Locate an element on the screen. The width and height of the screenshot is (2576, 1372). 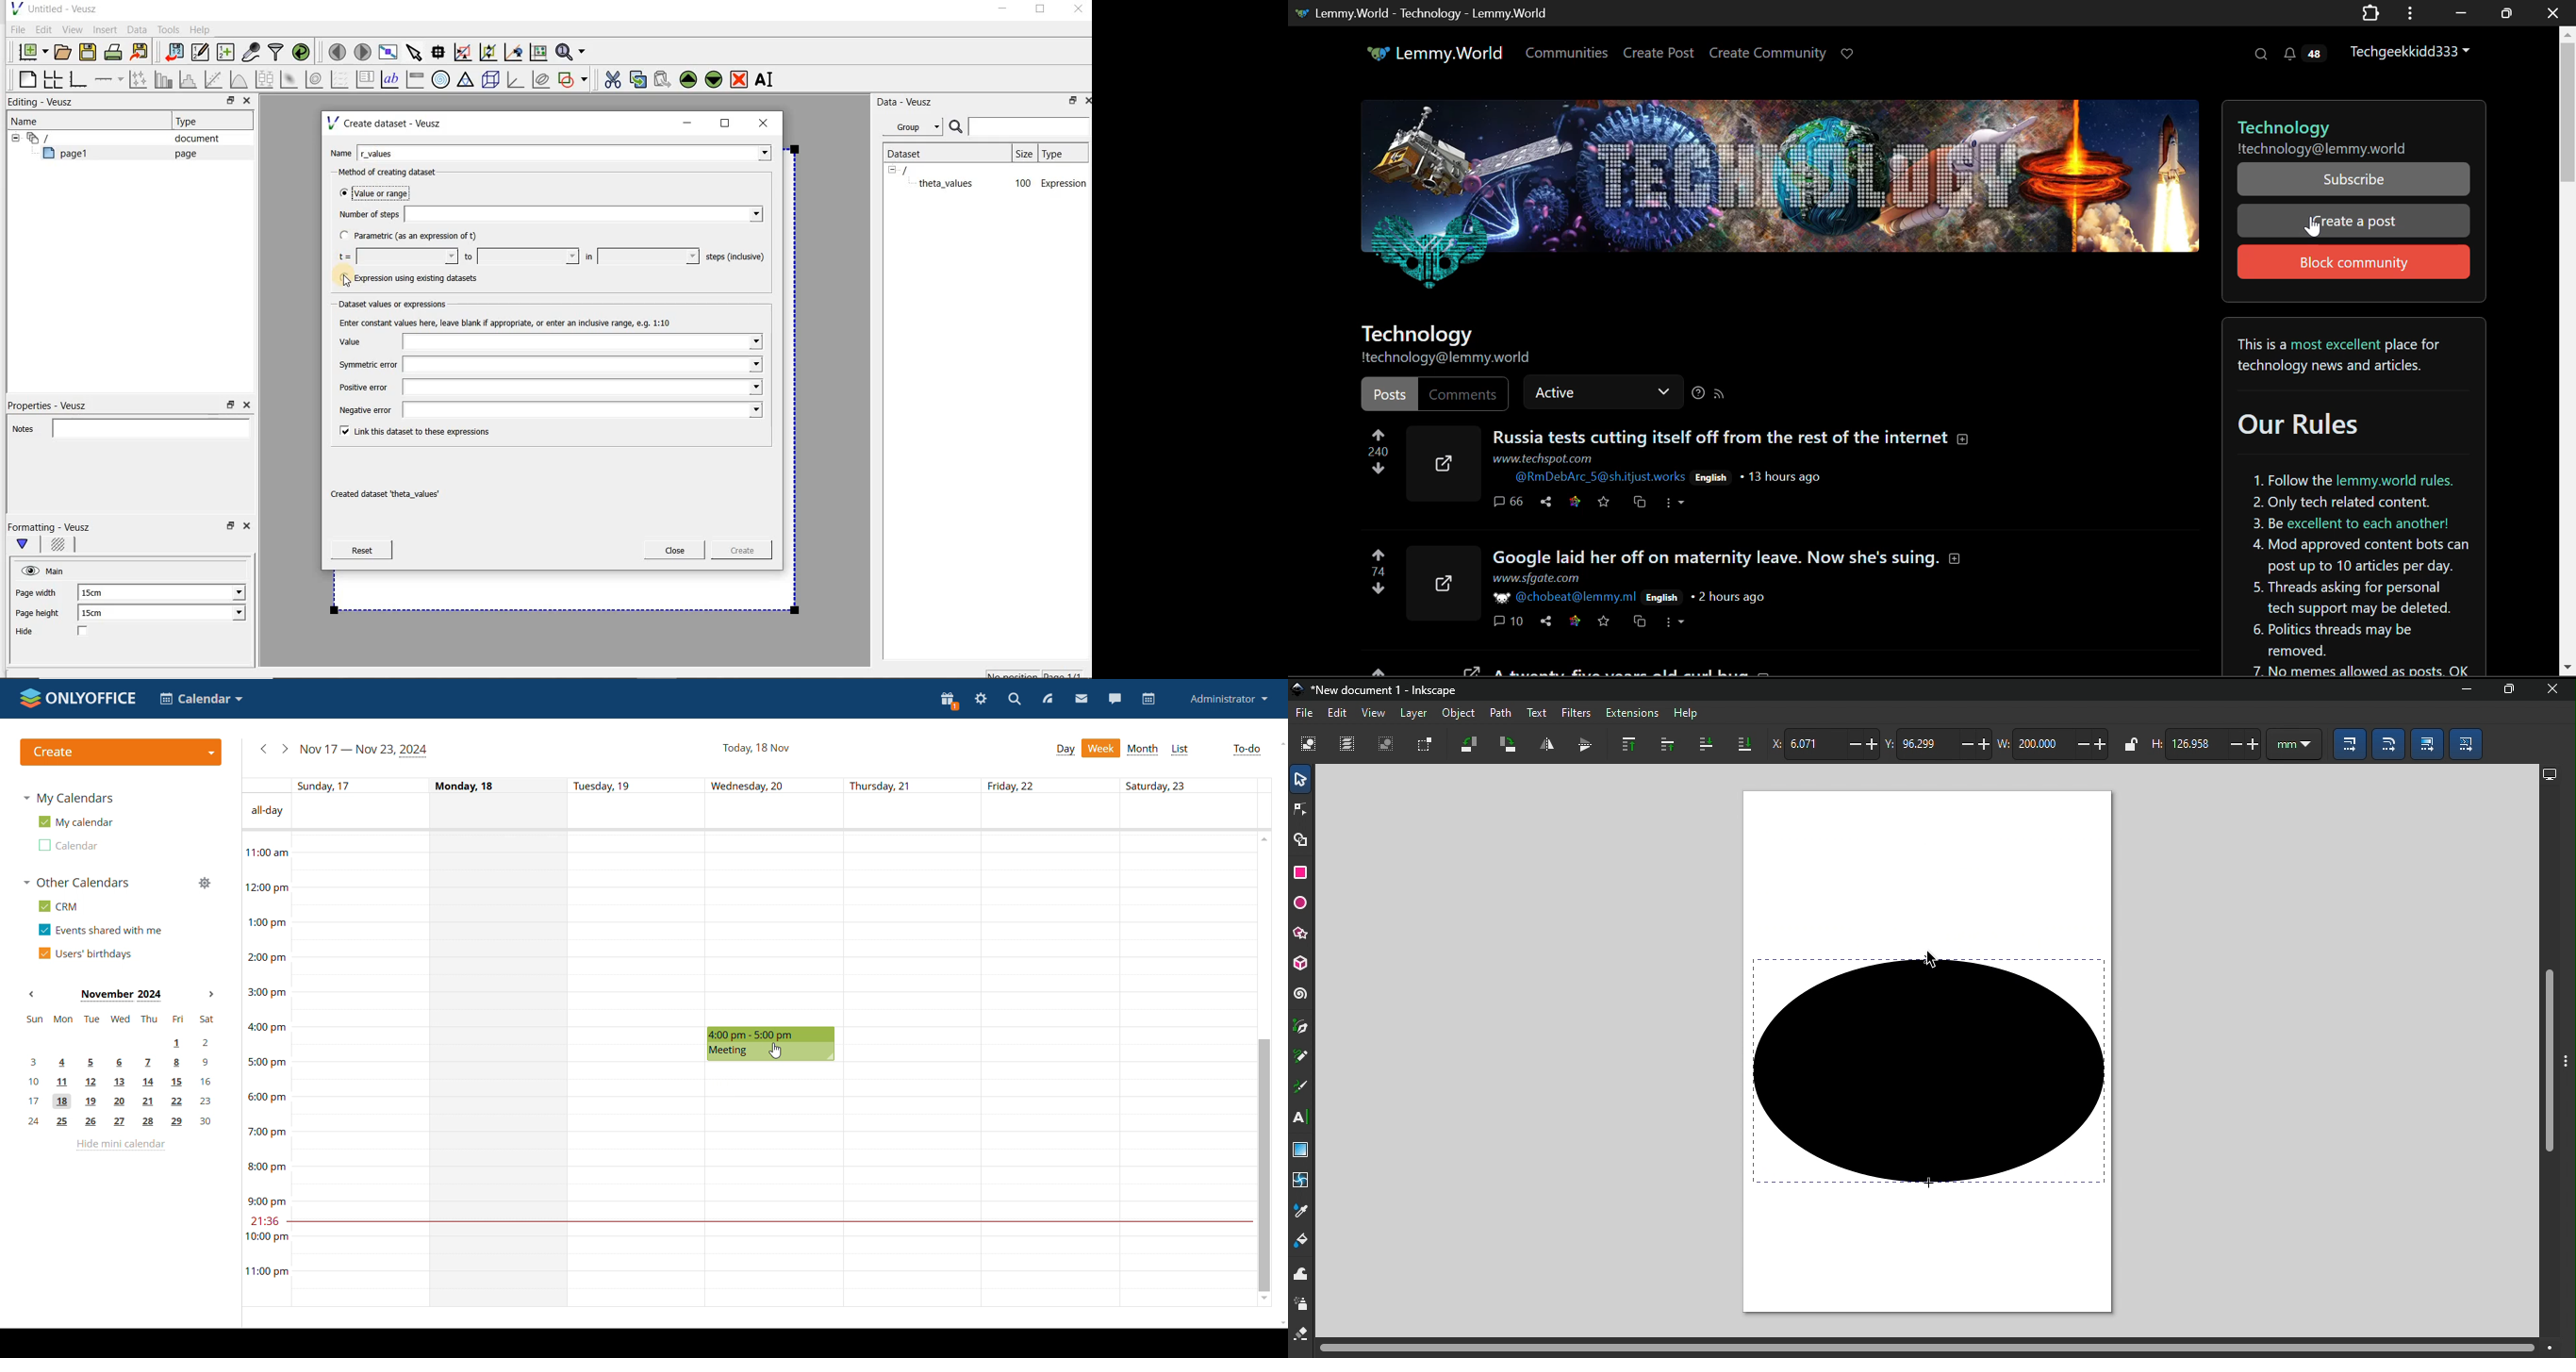
Save is located at coordinates (1603, 499).